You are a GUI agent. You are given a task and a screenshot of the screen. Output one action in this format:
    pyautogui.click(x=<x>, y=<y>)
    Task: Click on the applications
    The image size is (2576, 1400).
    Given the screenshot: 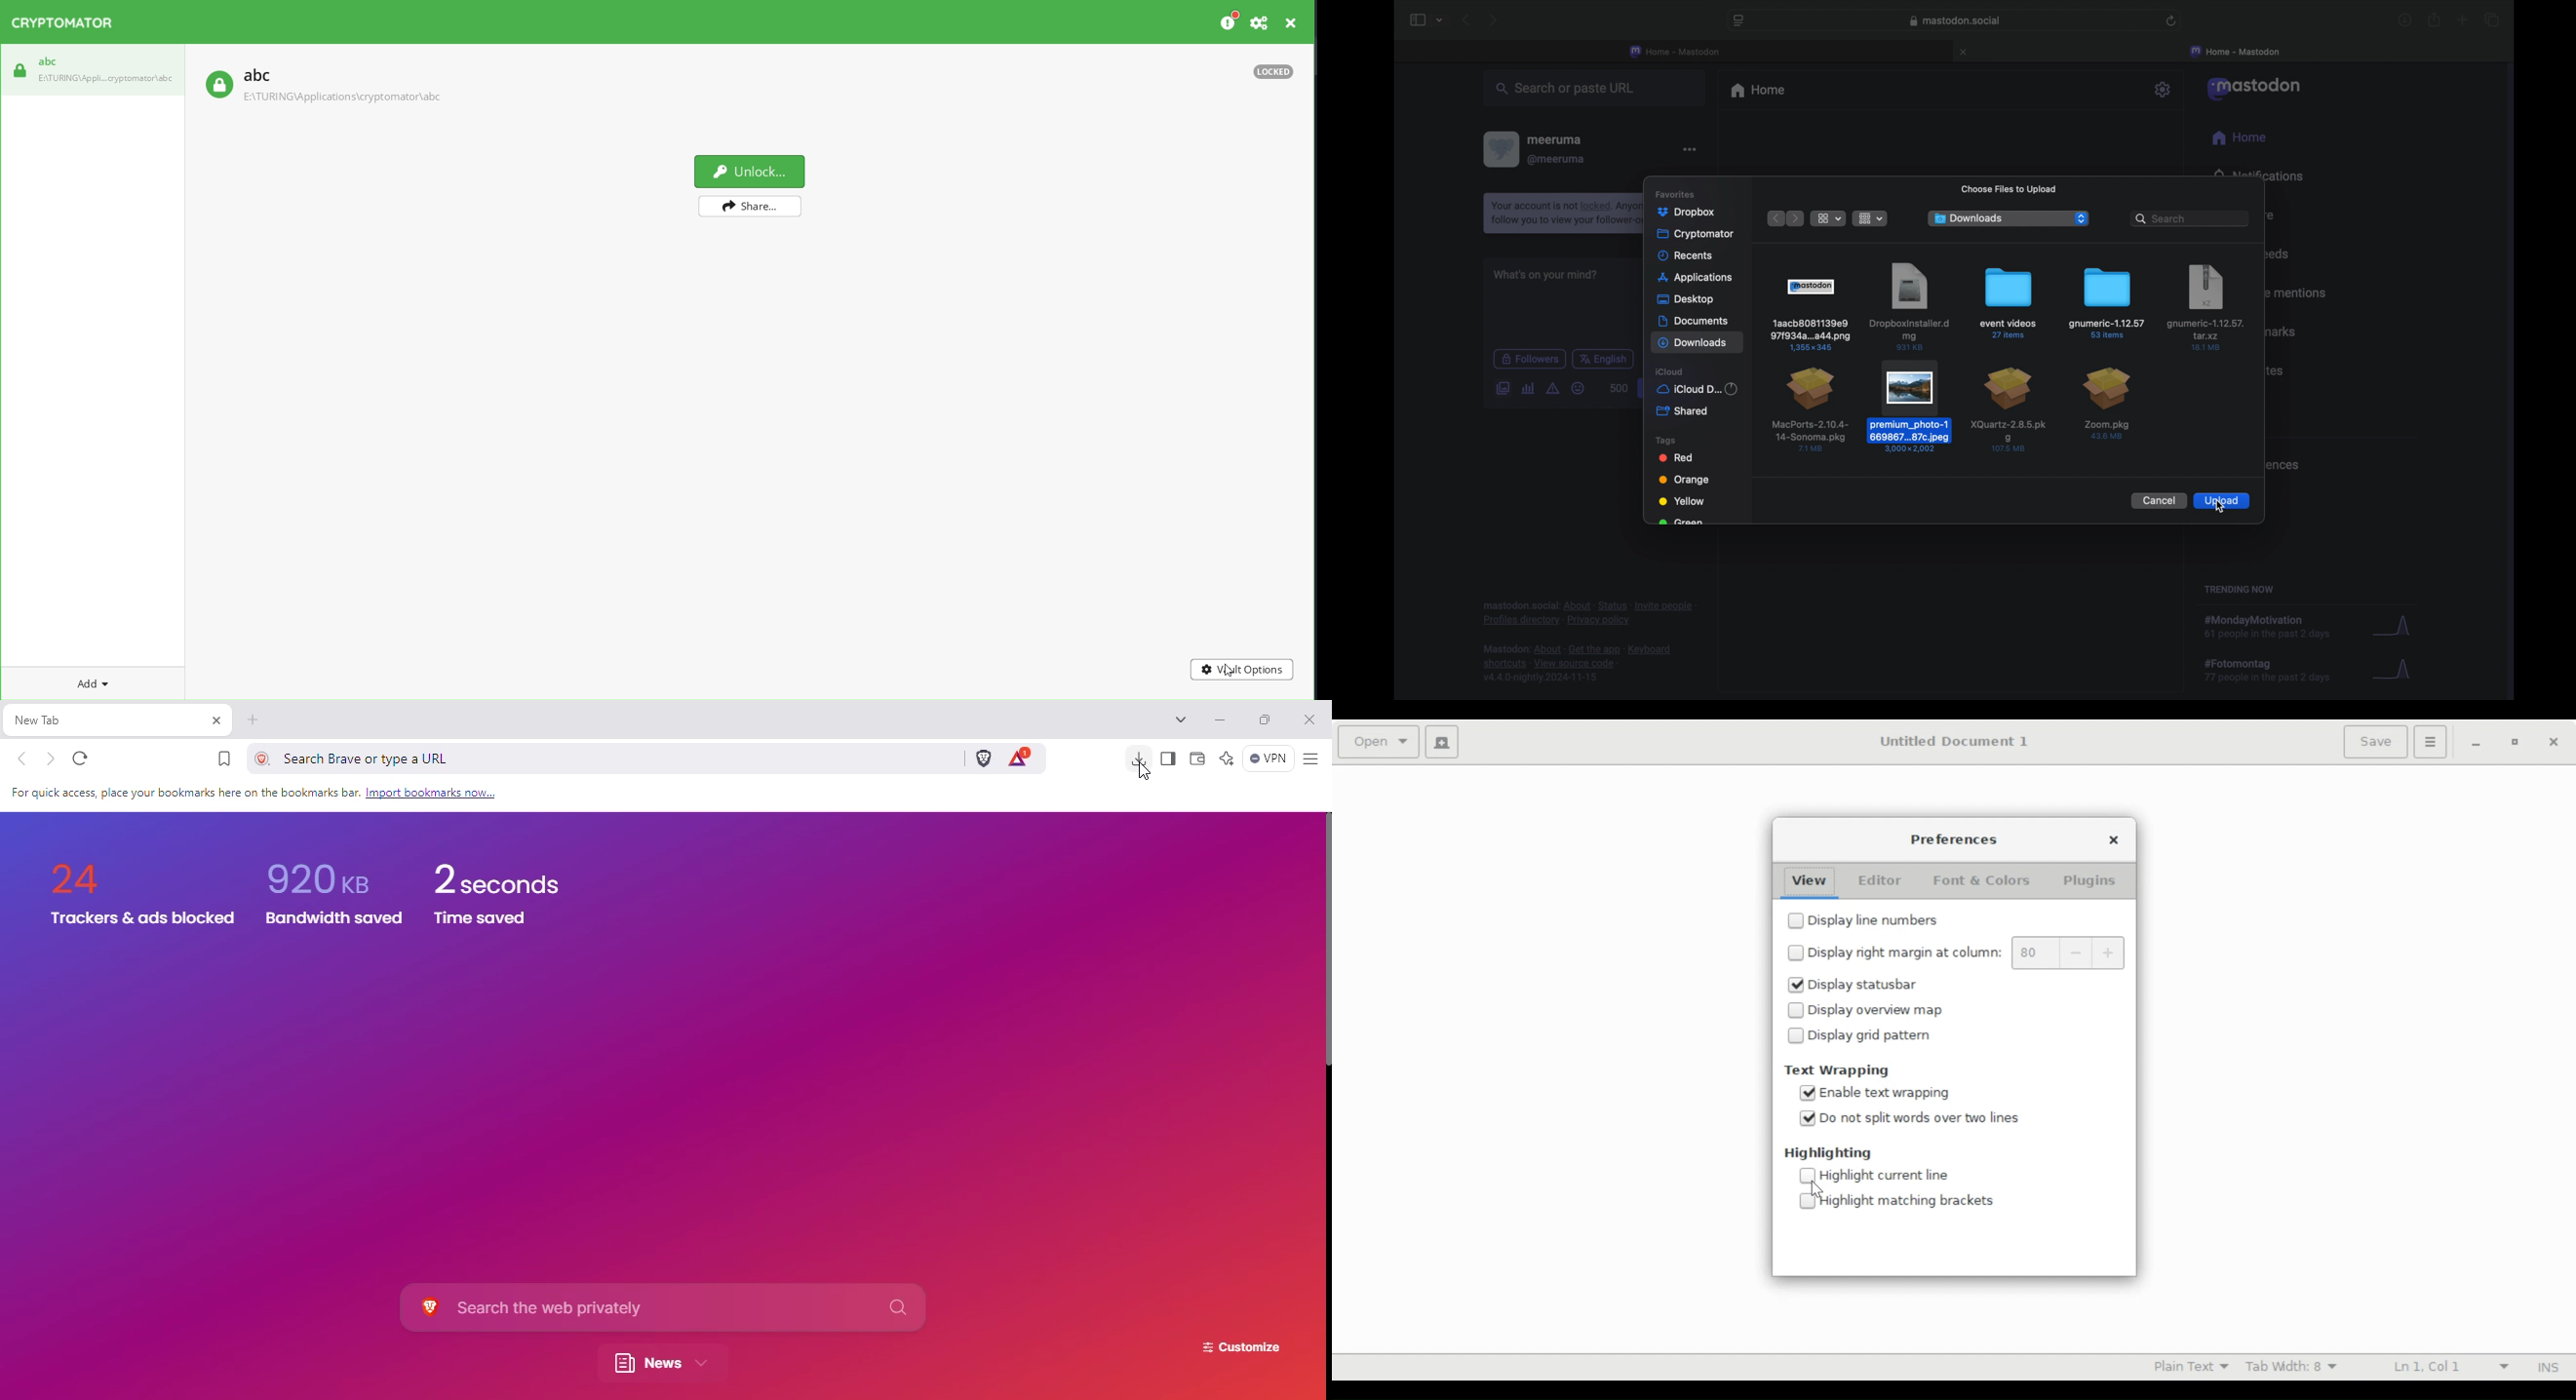 What is the action you would take?
    pyautogui.click(x=1701, y=276)
    